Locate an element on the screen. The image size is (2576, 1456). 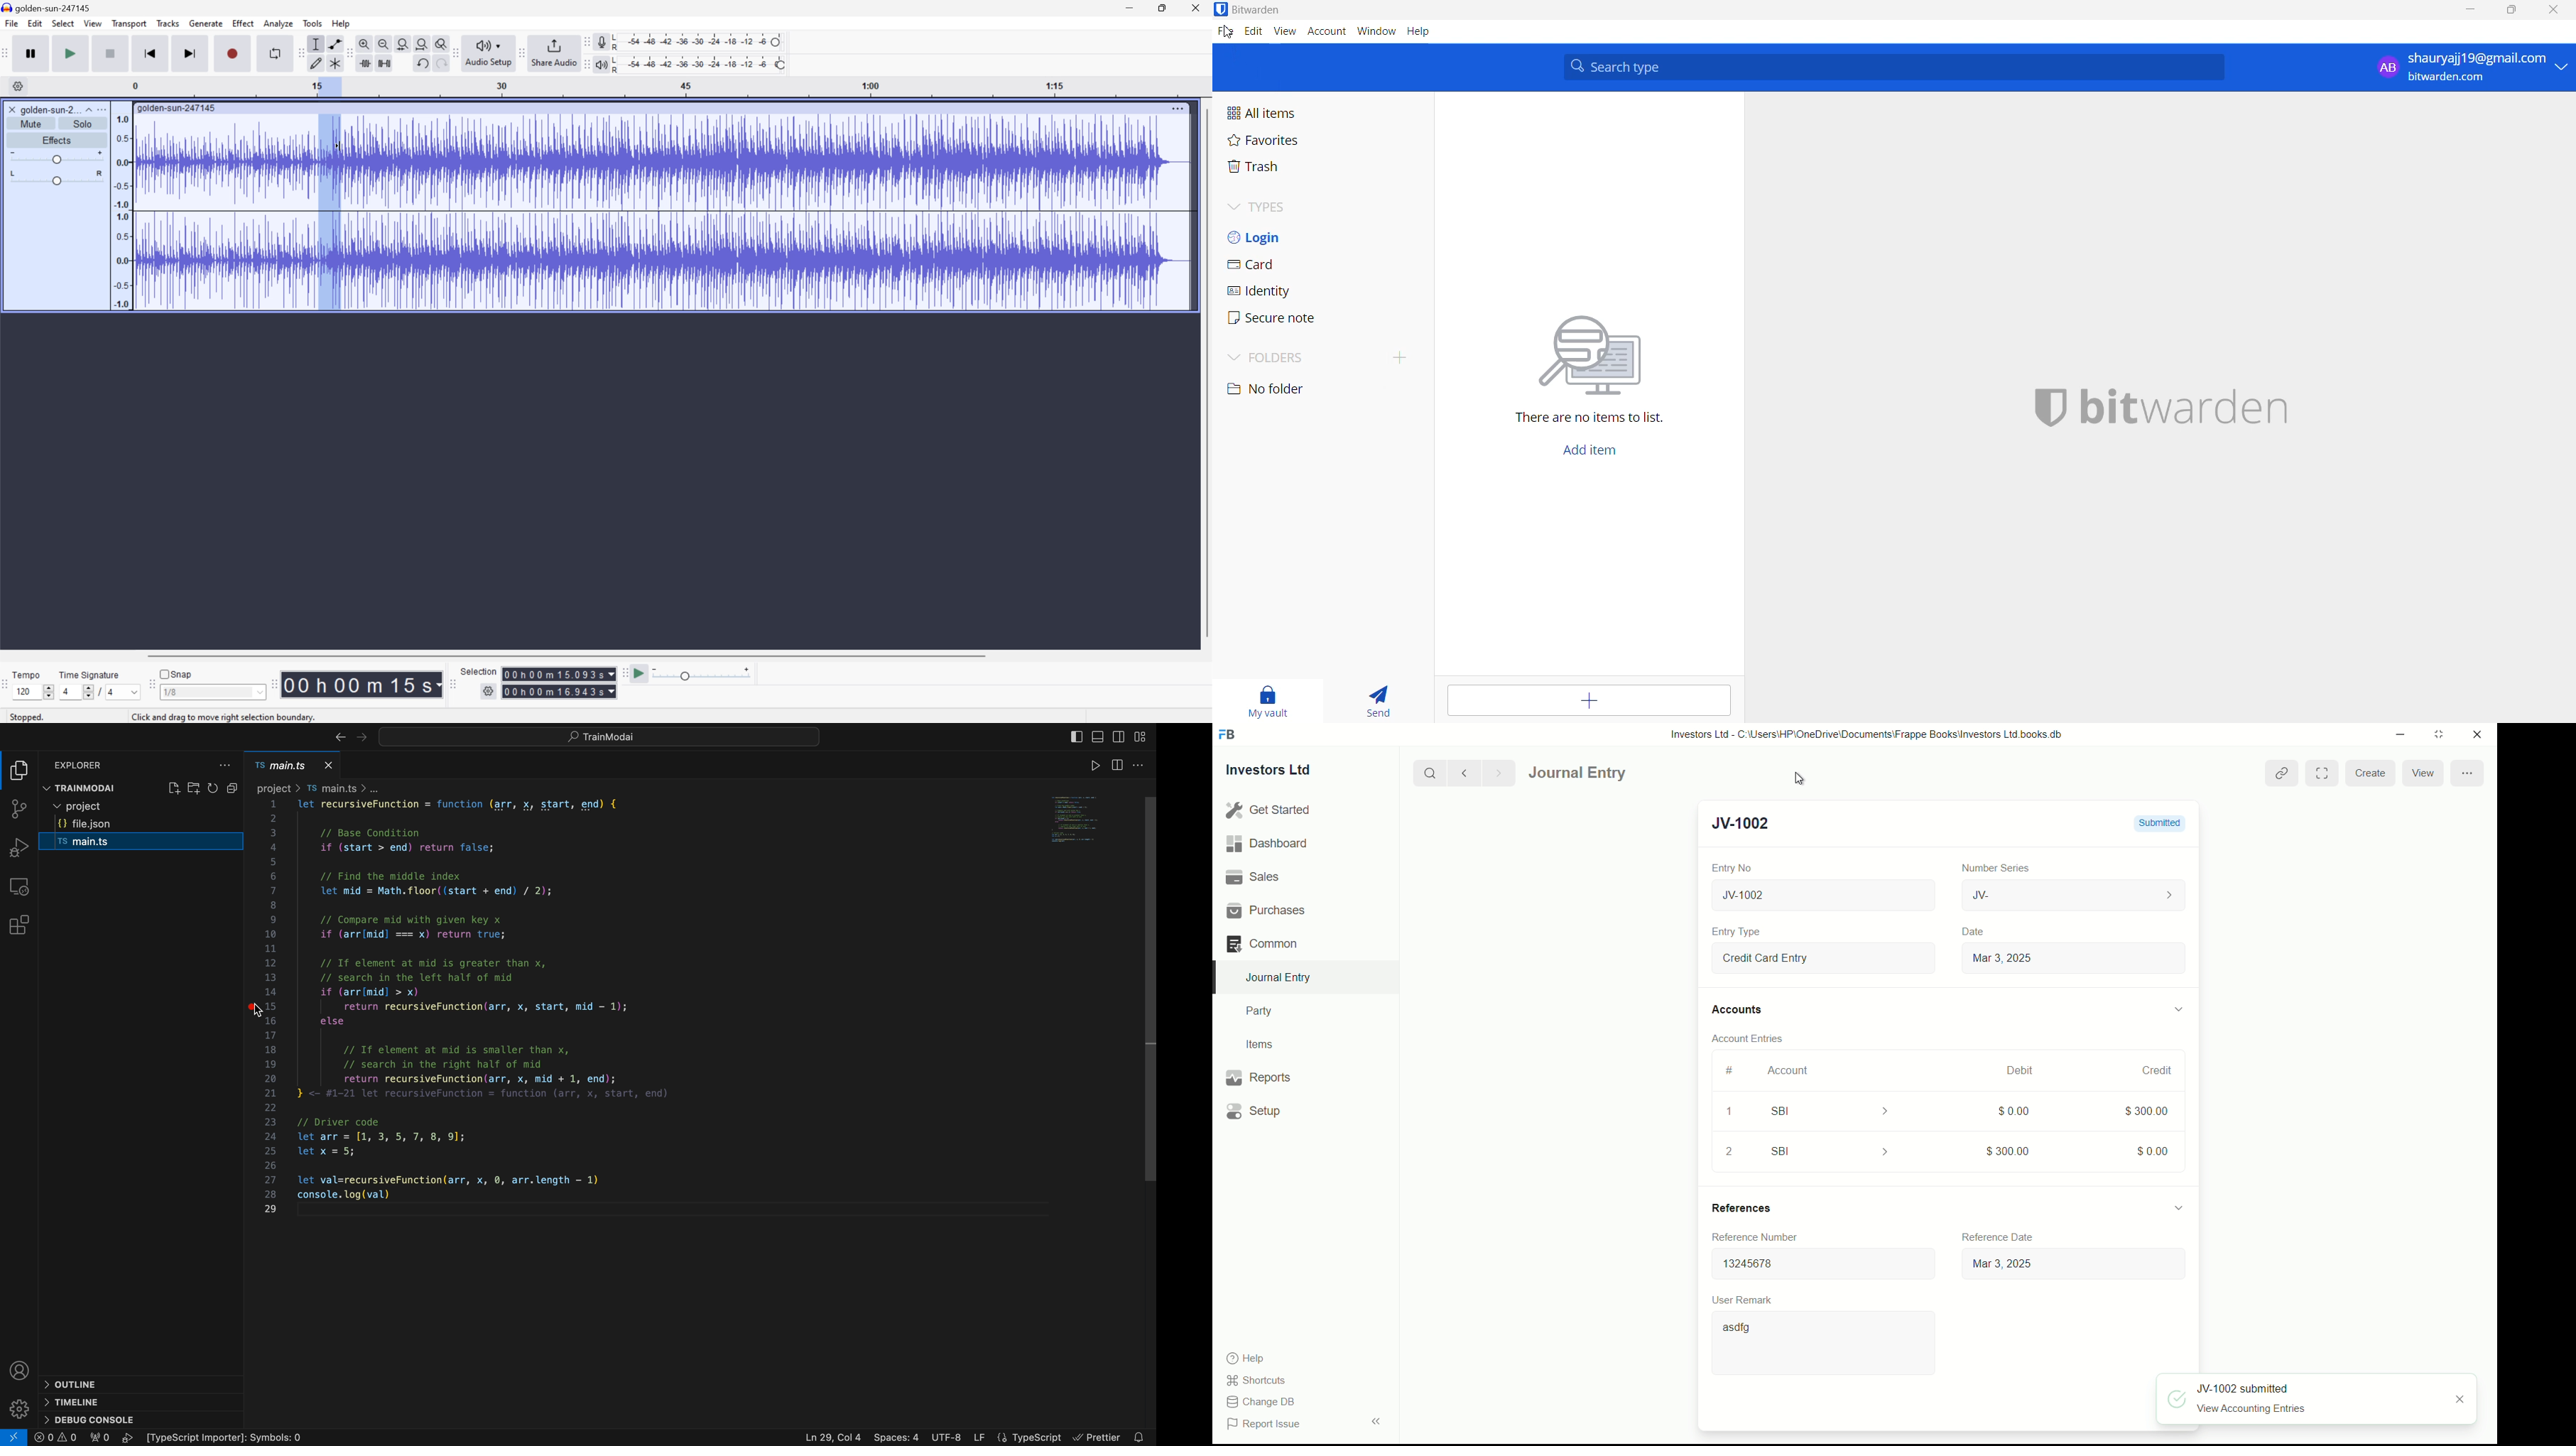
quick menu is located at coordinates (596, 737).